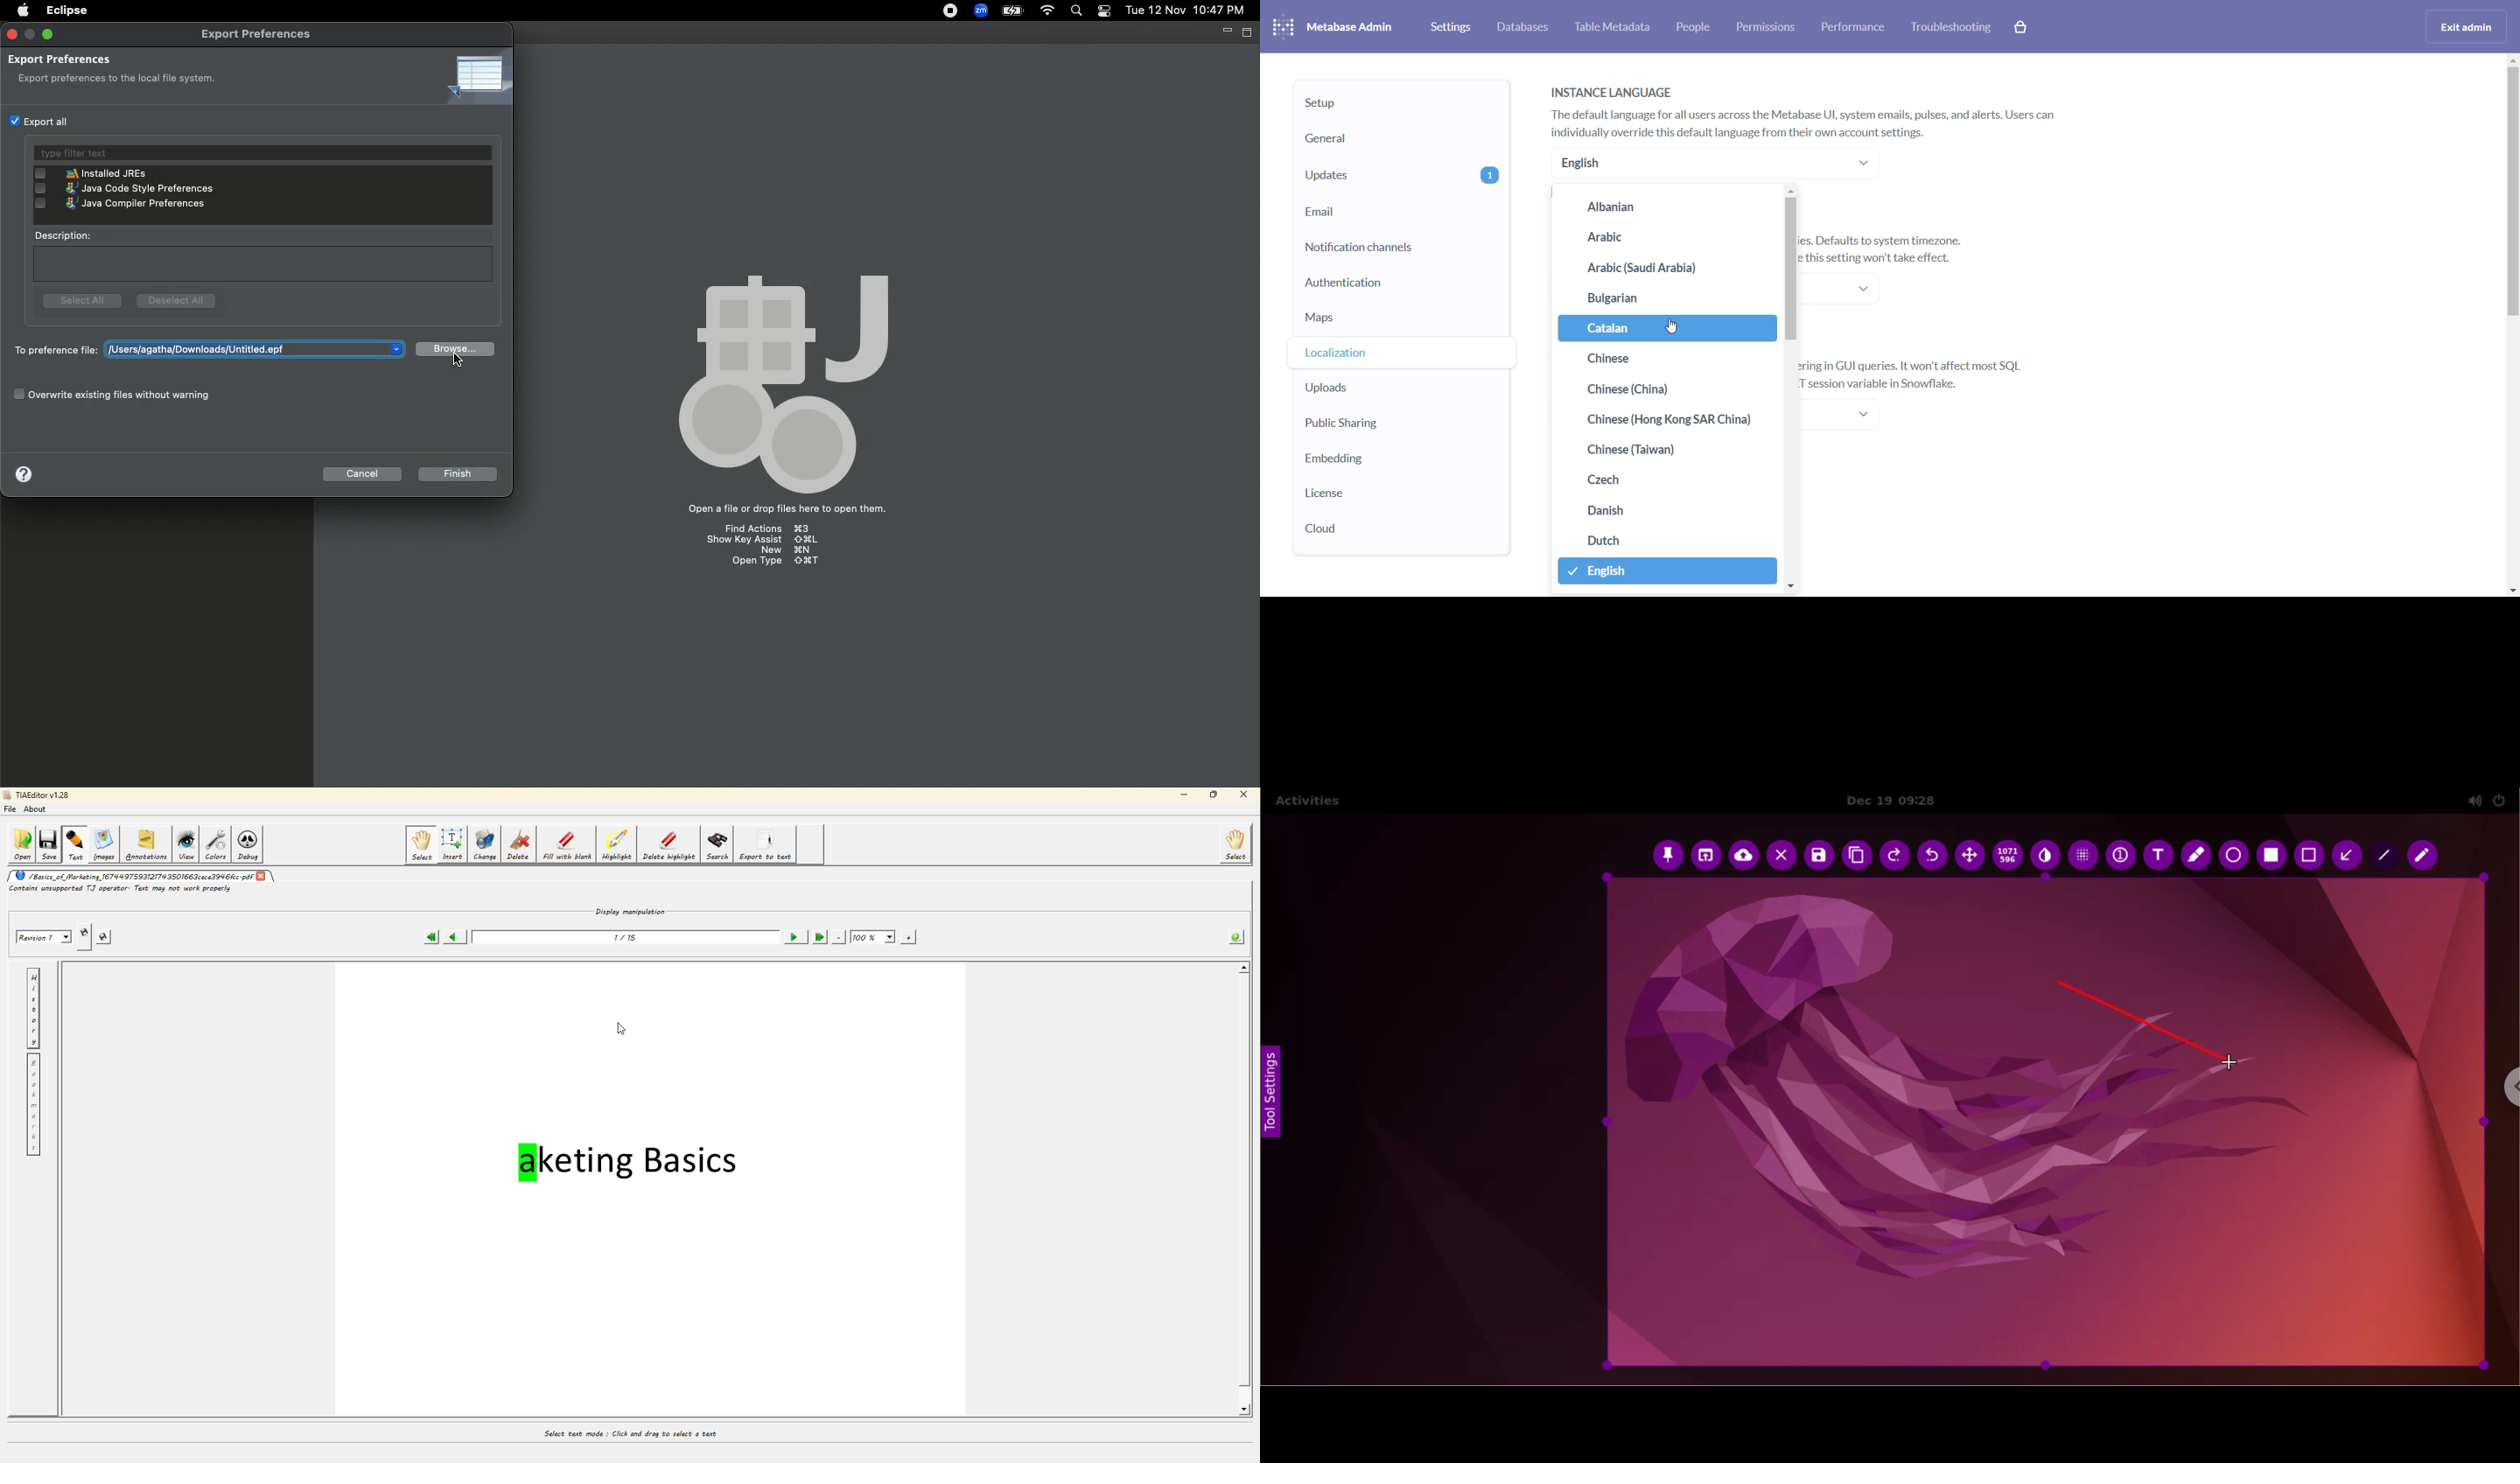 The width and height of the screenshot is (2520, 1484). Describe the element at coordinates (1049, 10) in the screenshot. I see `Internet` at that location.